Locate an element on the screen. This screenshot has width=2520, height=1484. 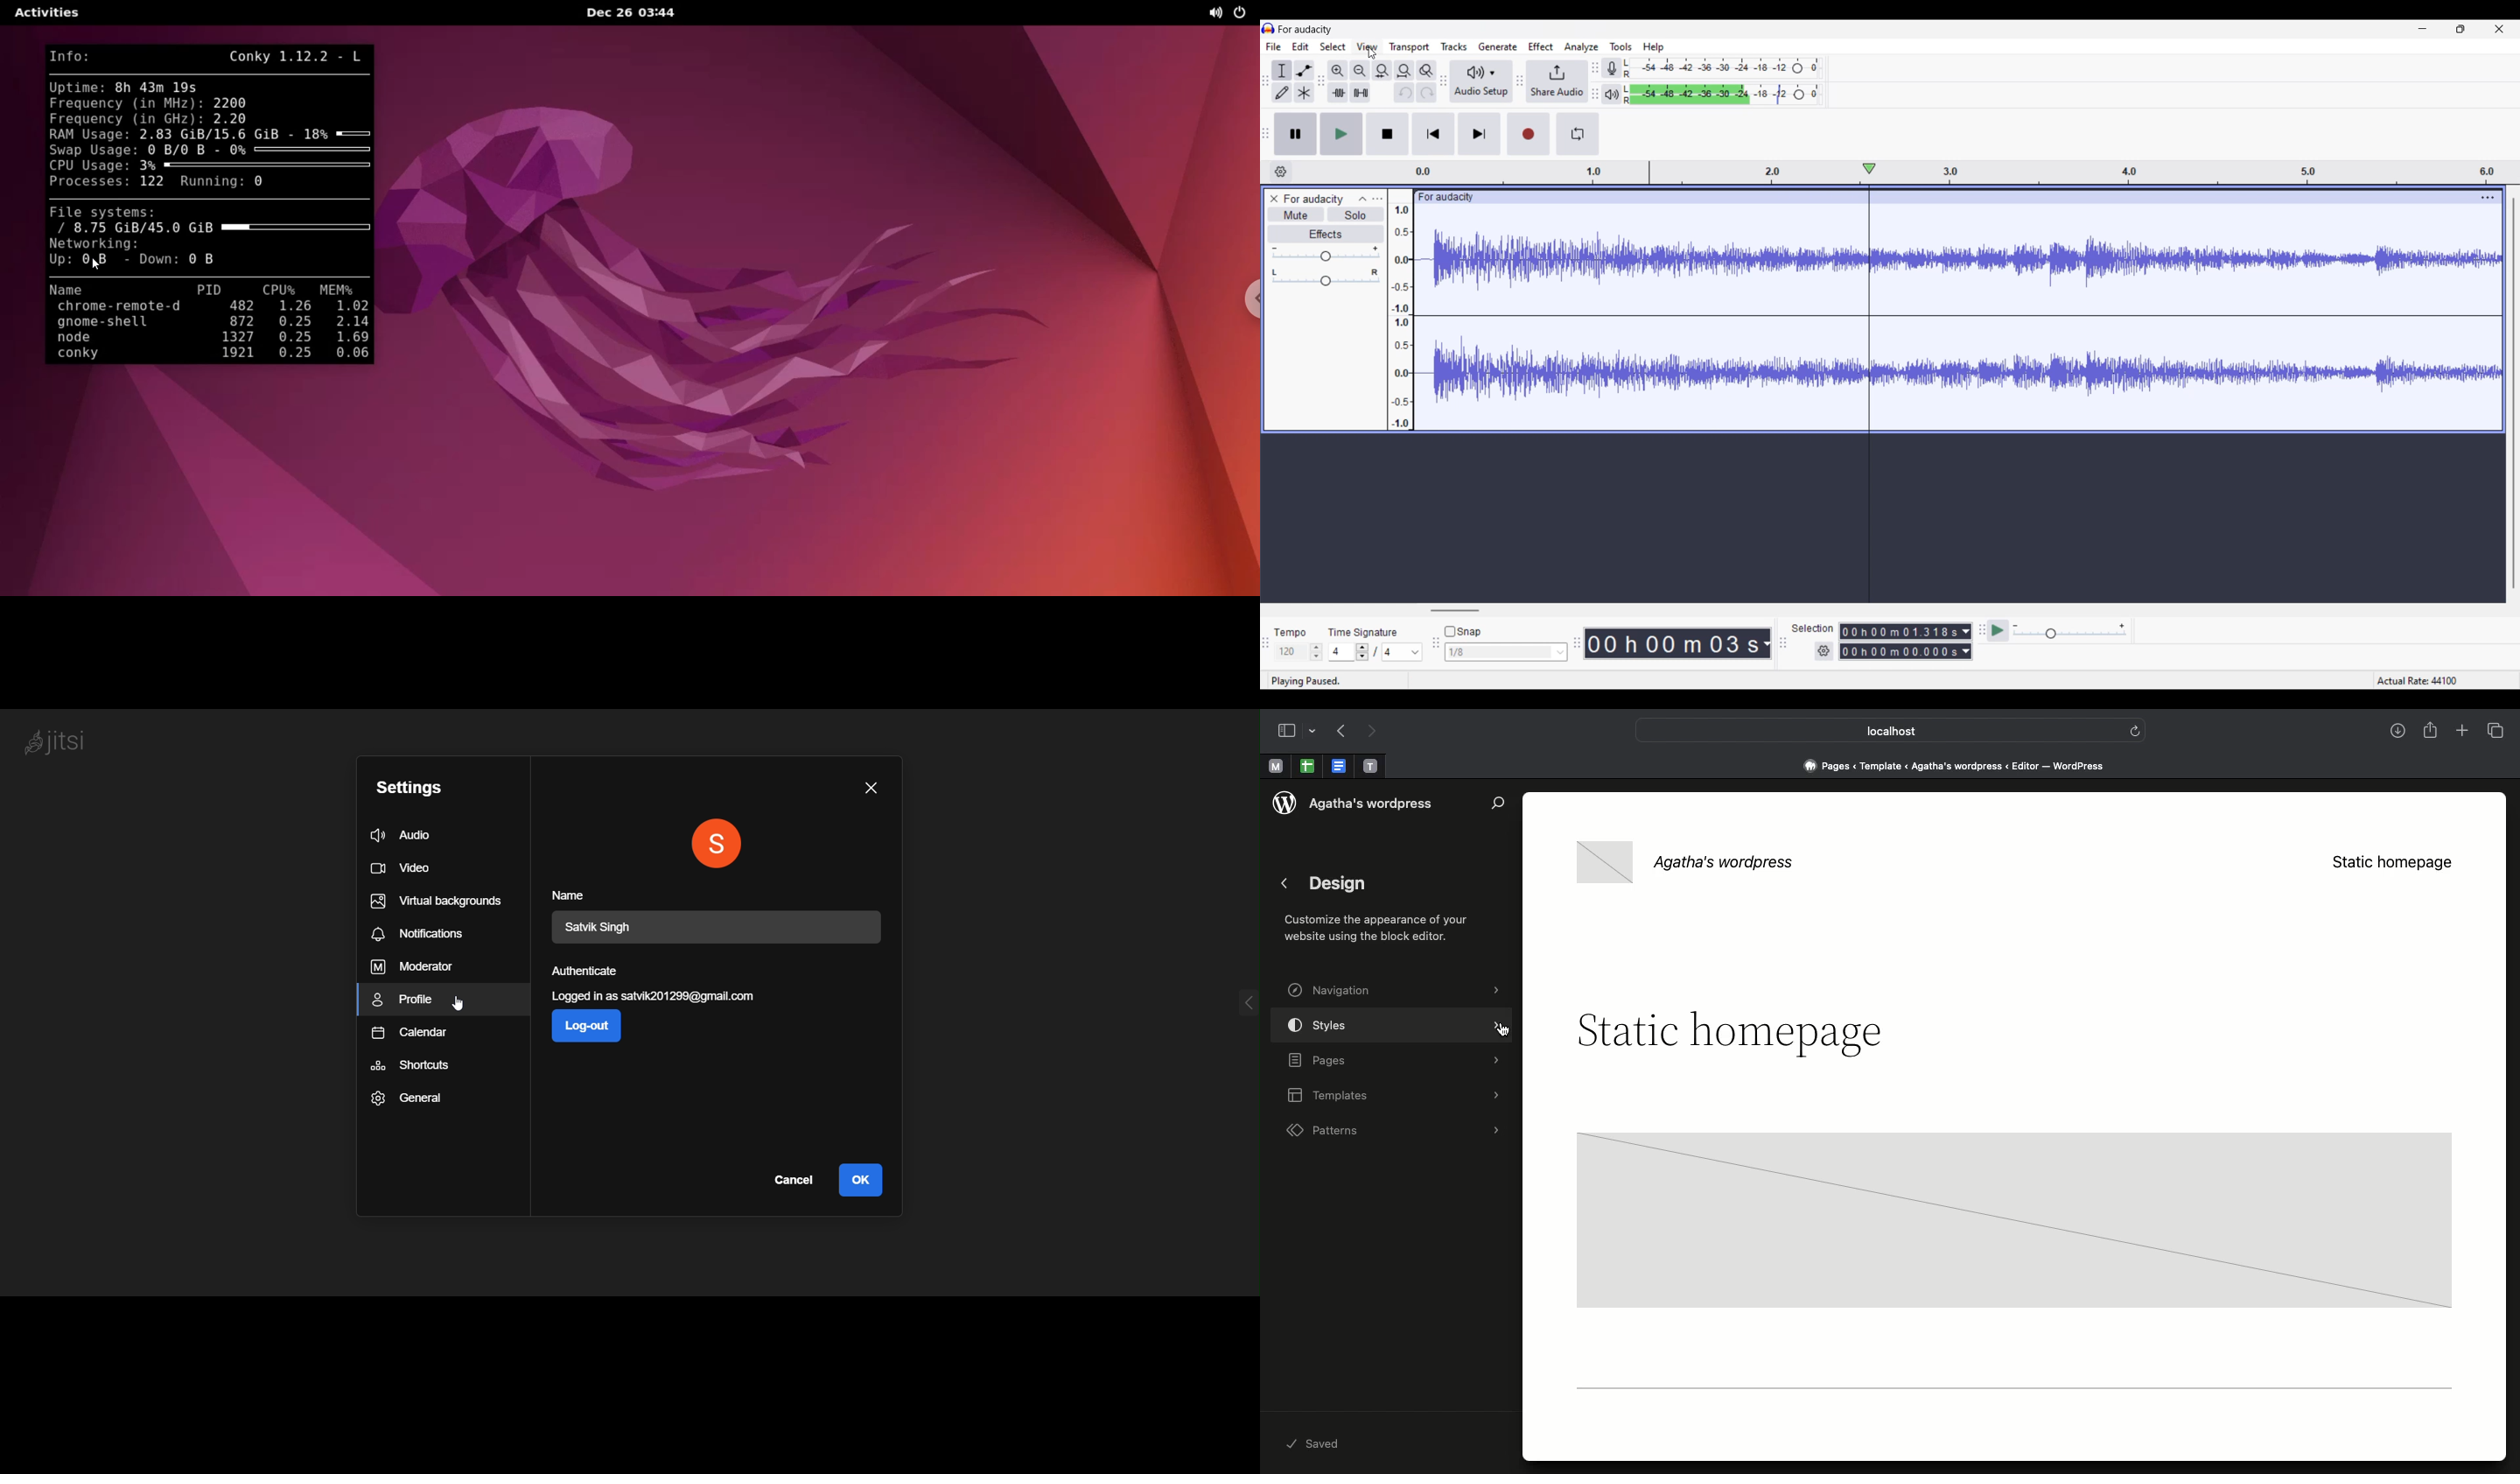
Tempo settings is located at coordinates (1299, 652).